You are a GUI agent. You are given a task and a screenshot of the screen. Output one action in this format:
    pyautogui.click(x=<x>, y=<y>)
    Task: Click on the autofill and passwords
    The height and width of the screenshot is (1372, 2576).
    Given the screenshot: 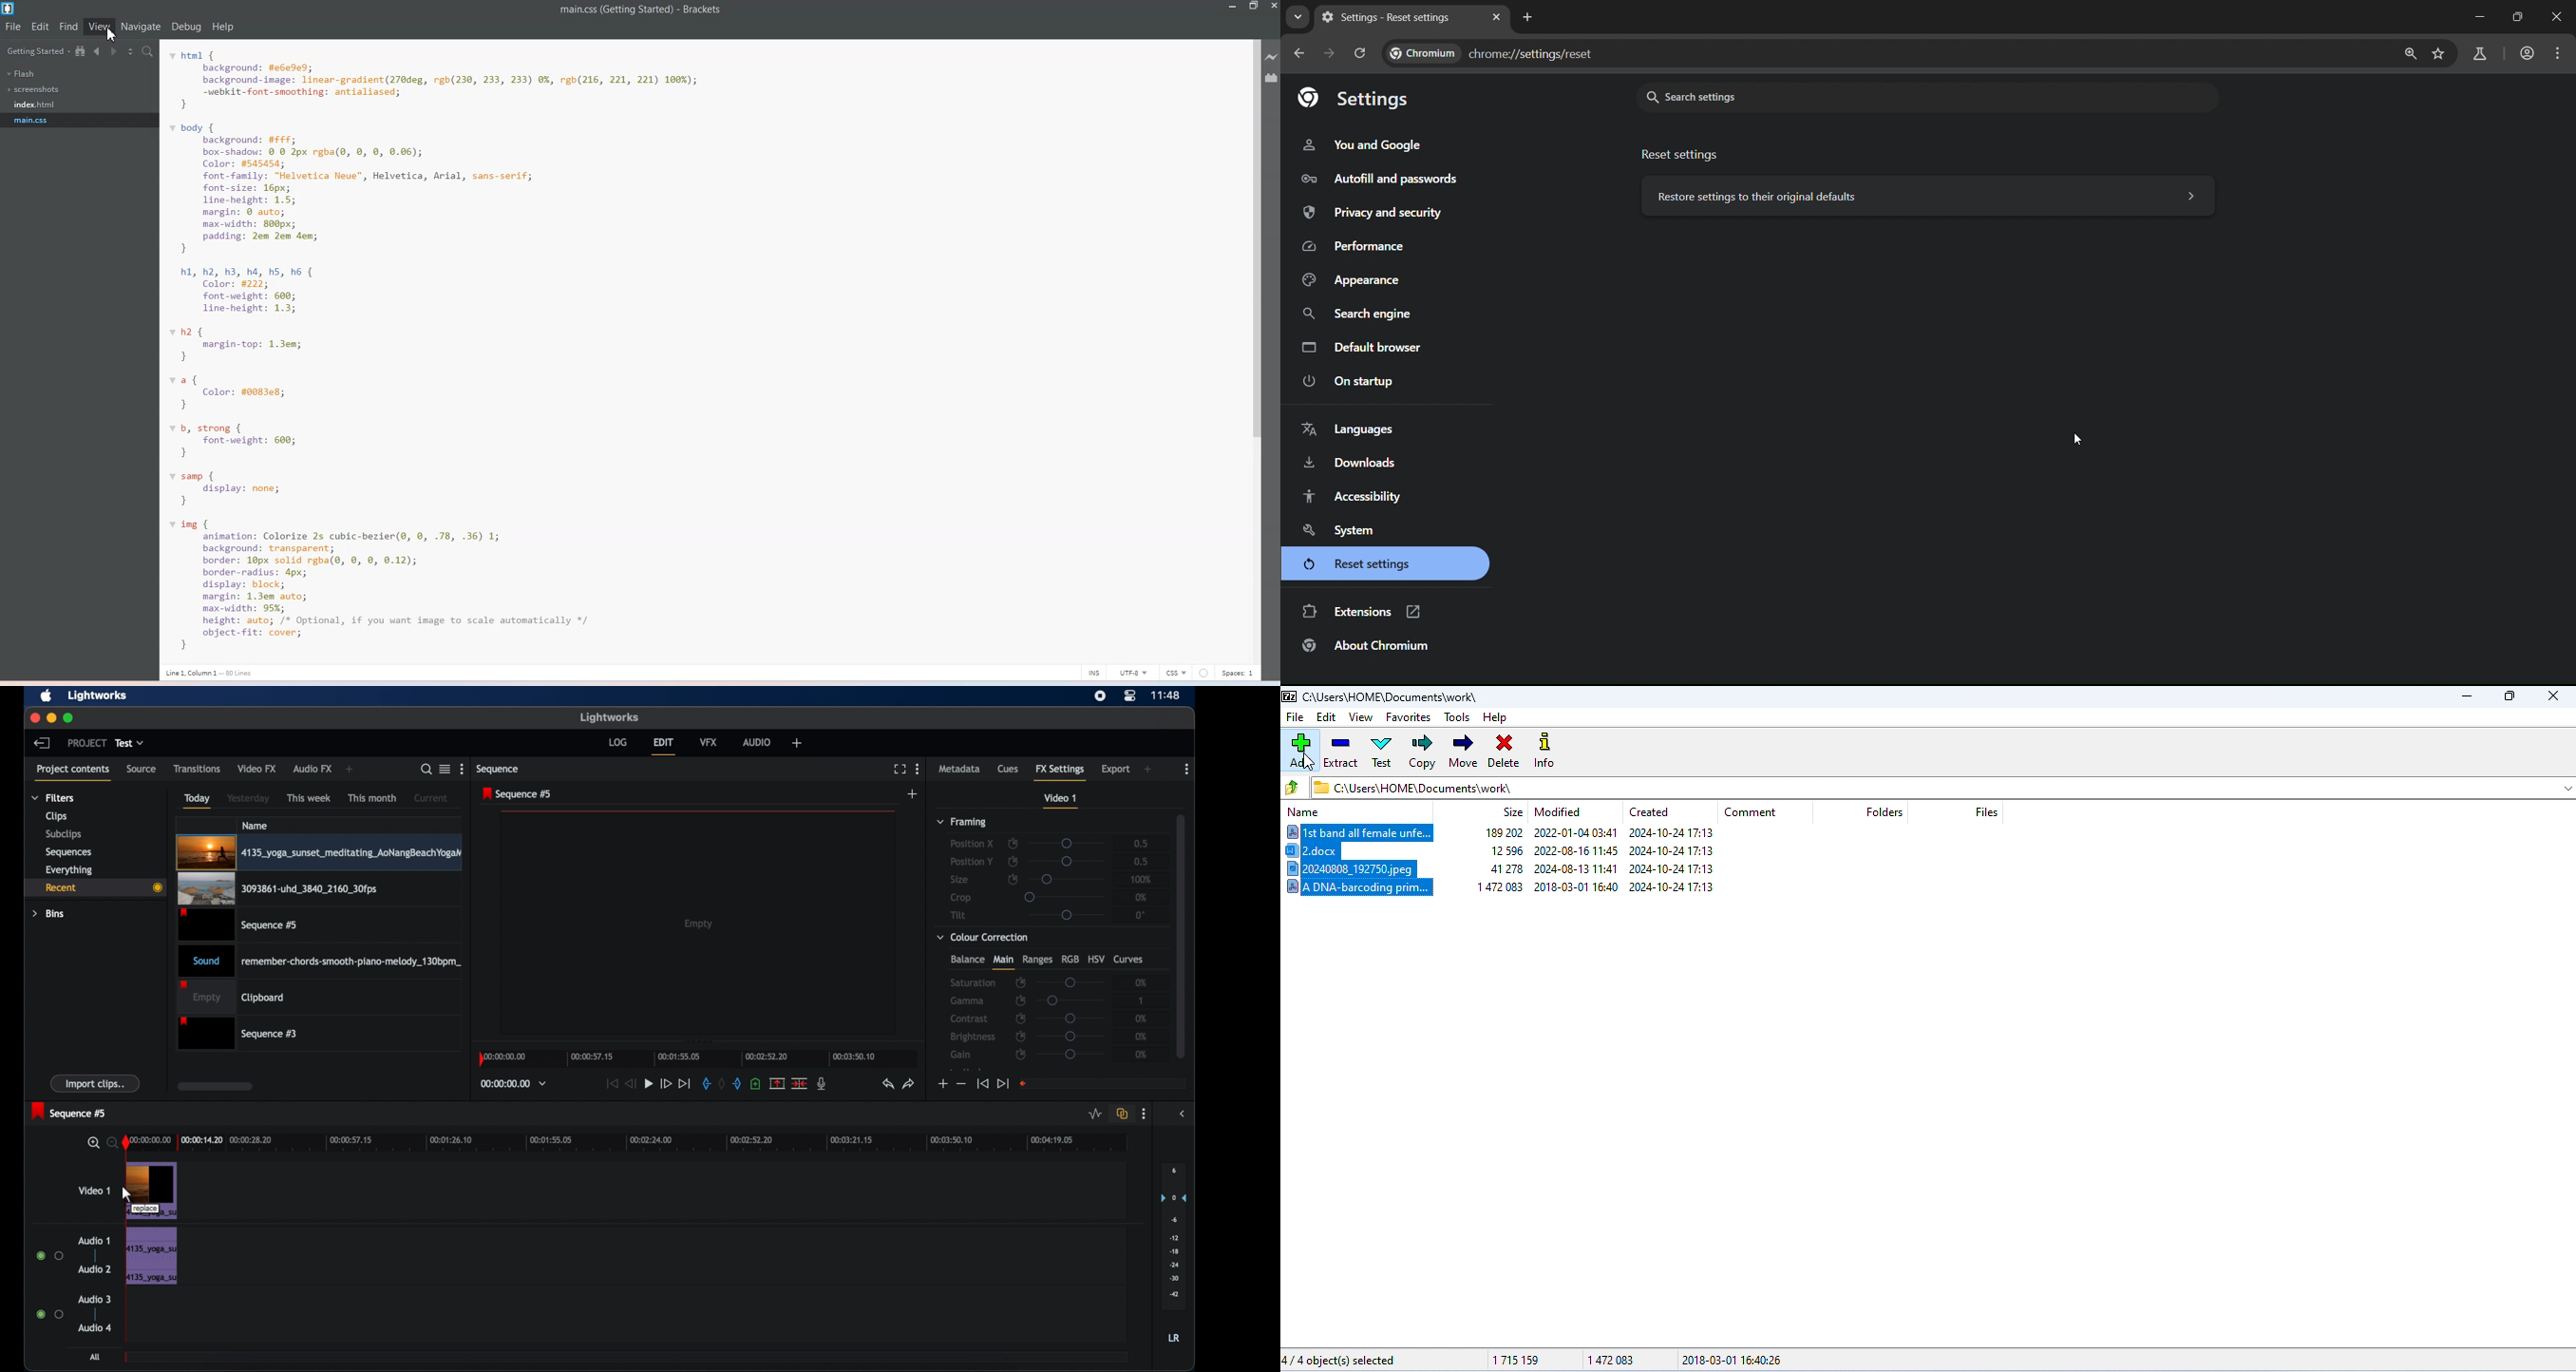 What is the action you would take?
    pyautogui.click(x=1394, y=177)
    